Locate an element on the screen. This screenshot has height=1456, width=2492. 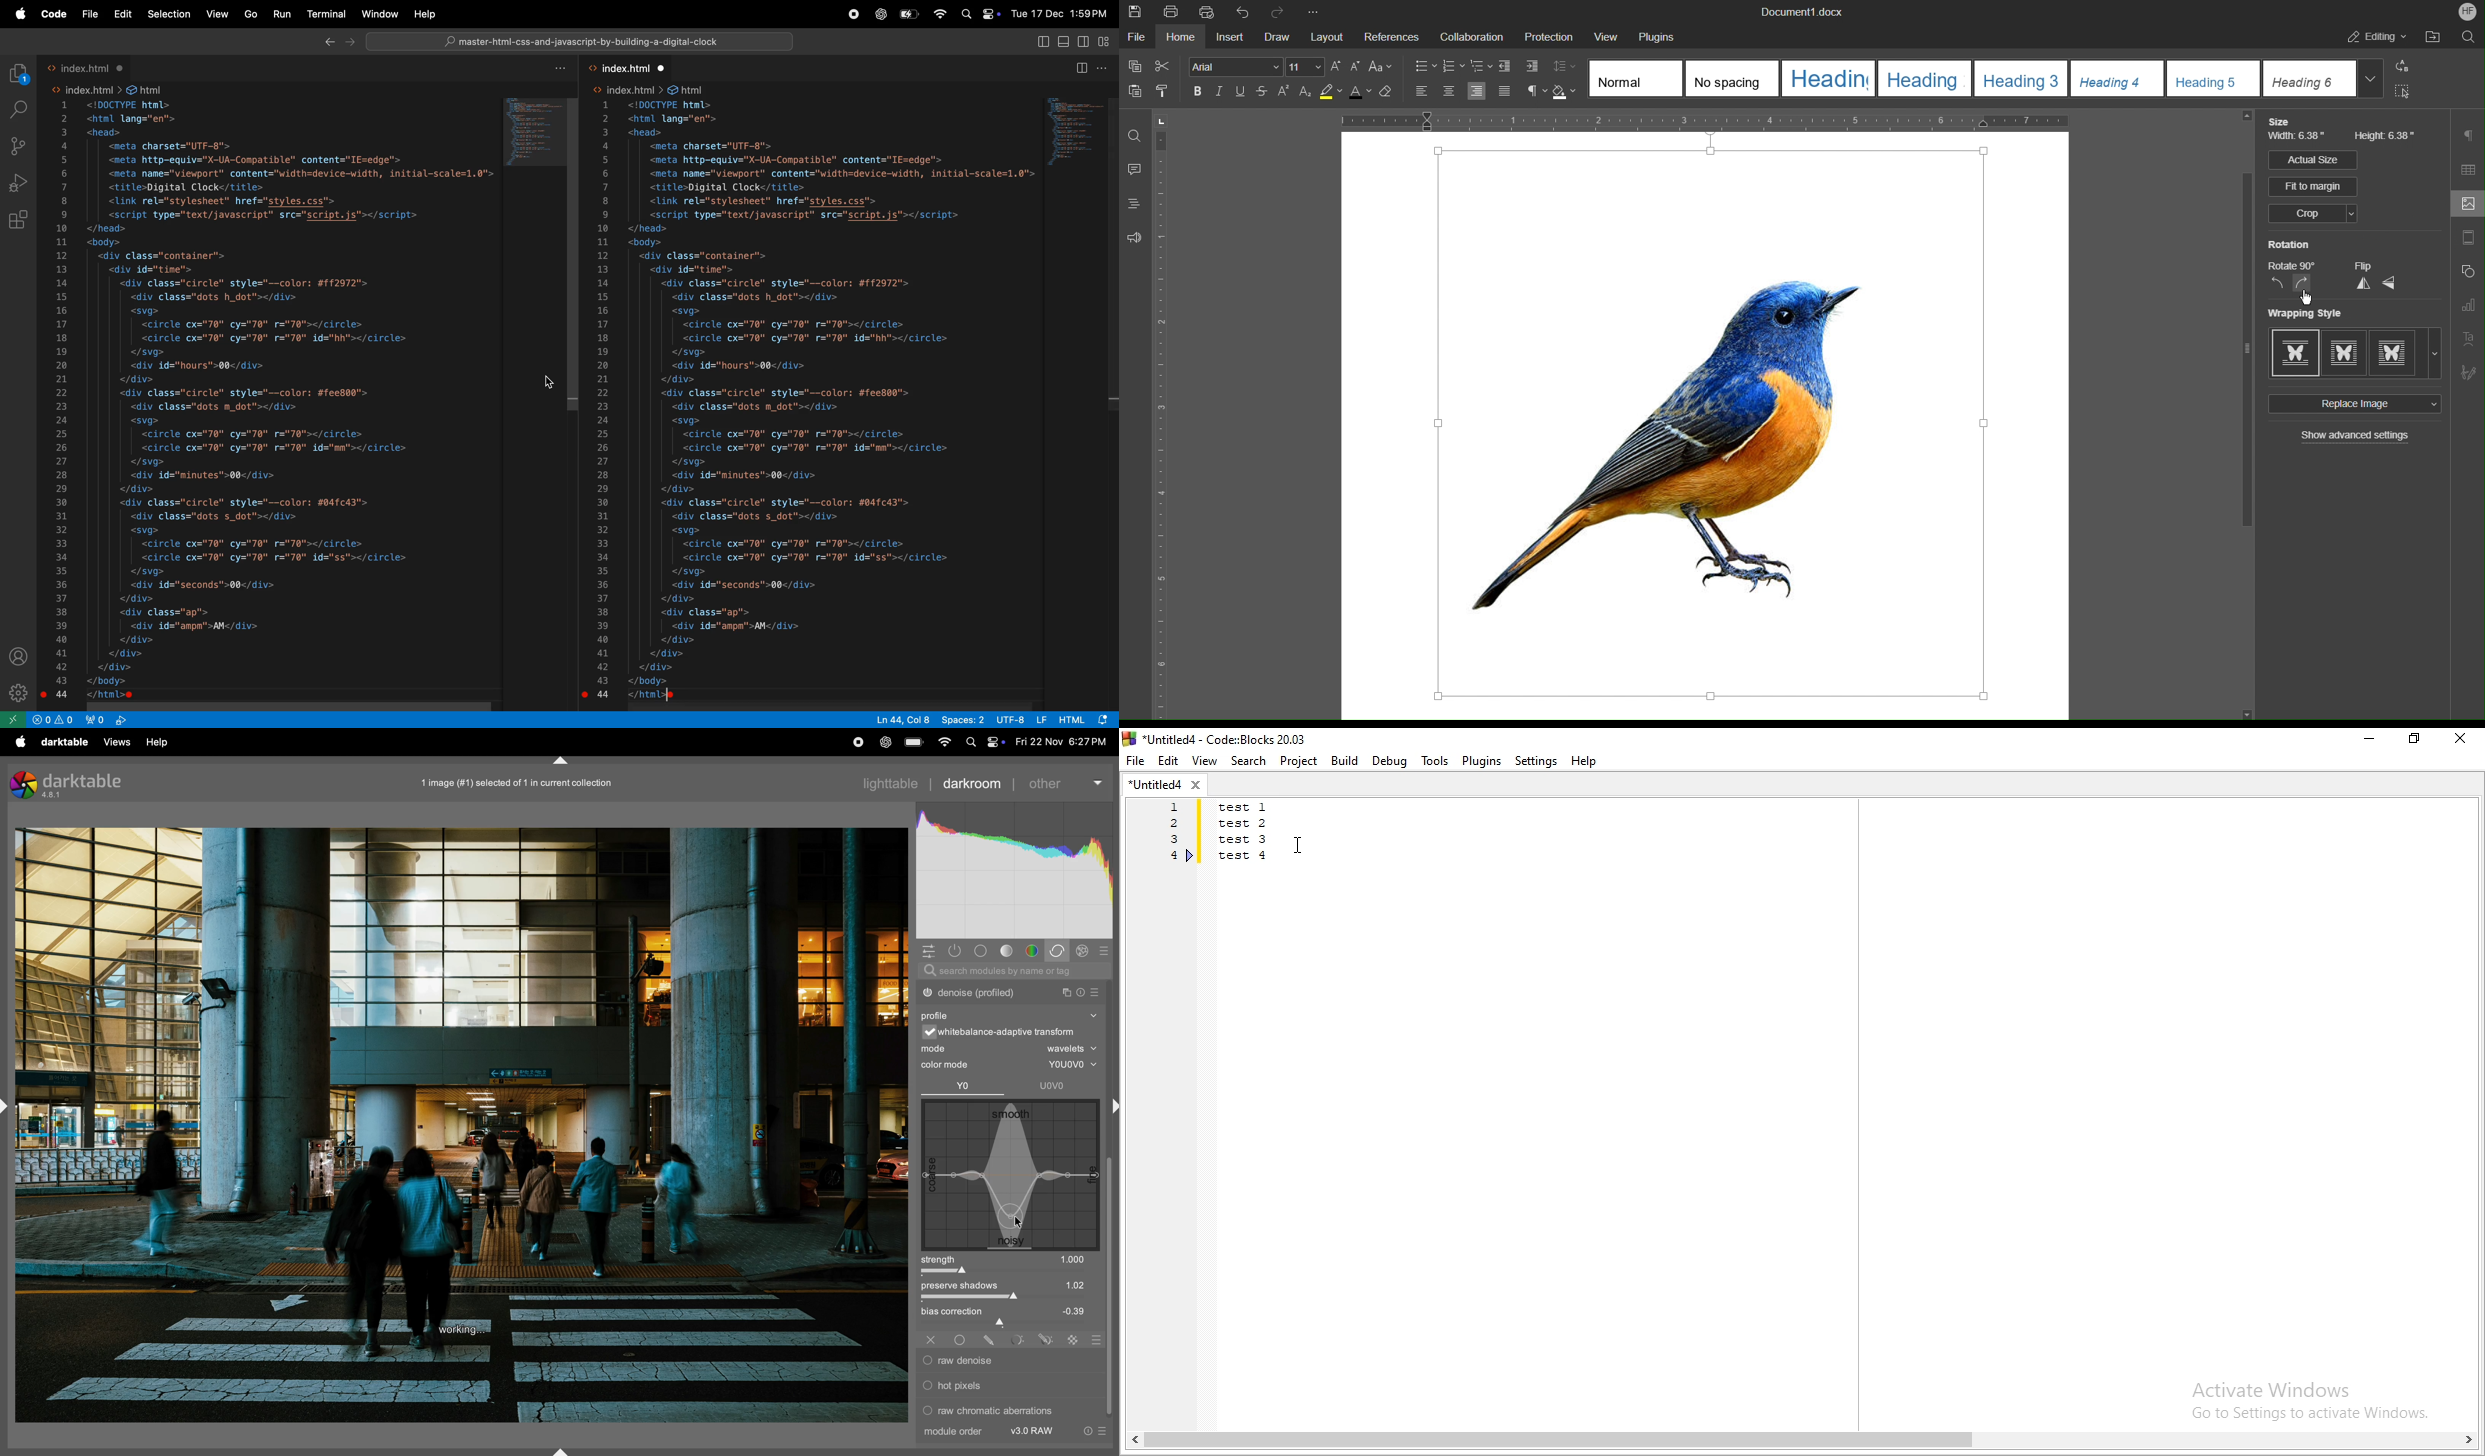
youovo is located at coordinates (1067, 1065).